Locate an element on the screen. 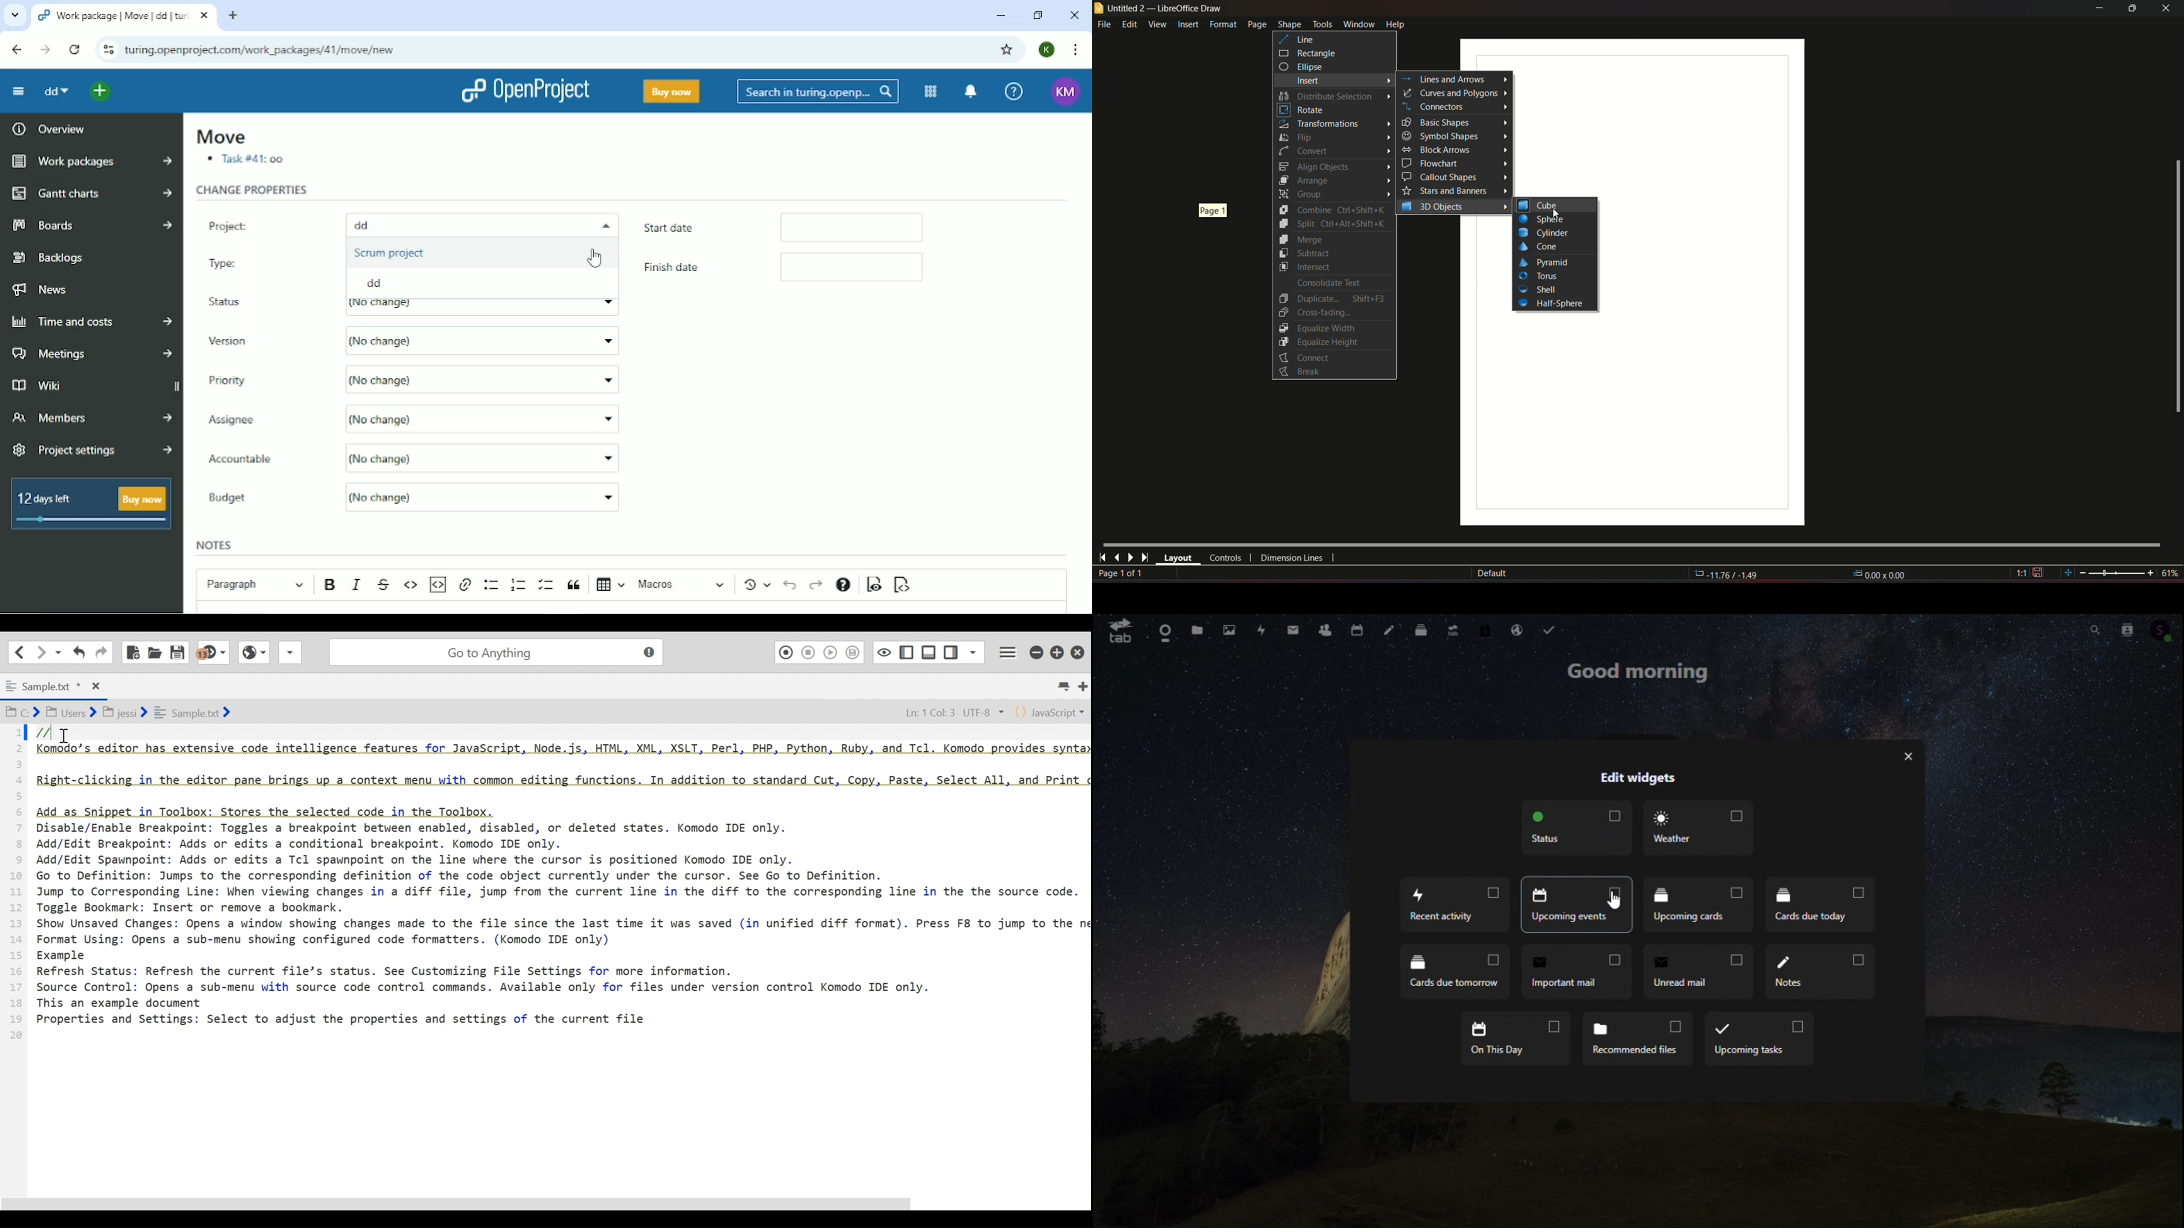 This screenshot has width=2184, height=1232.  is located at coordinates (1544, 220).